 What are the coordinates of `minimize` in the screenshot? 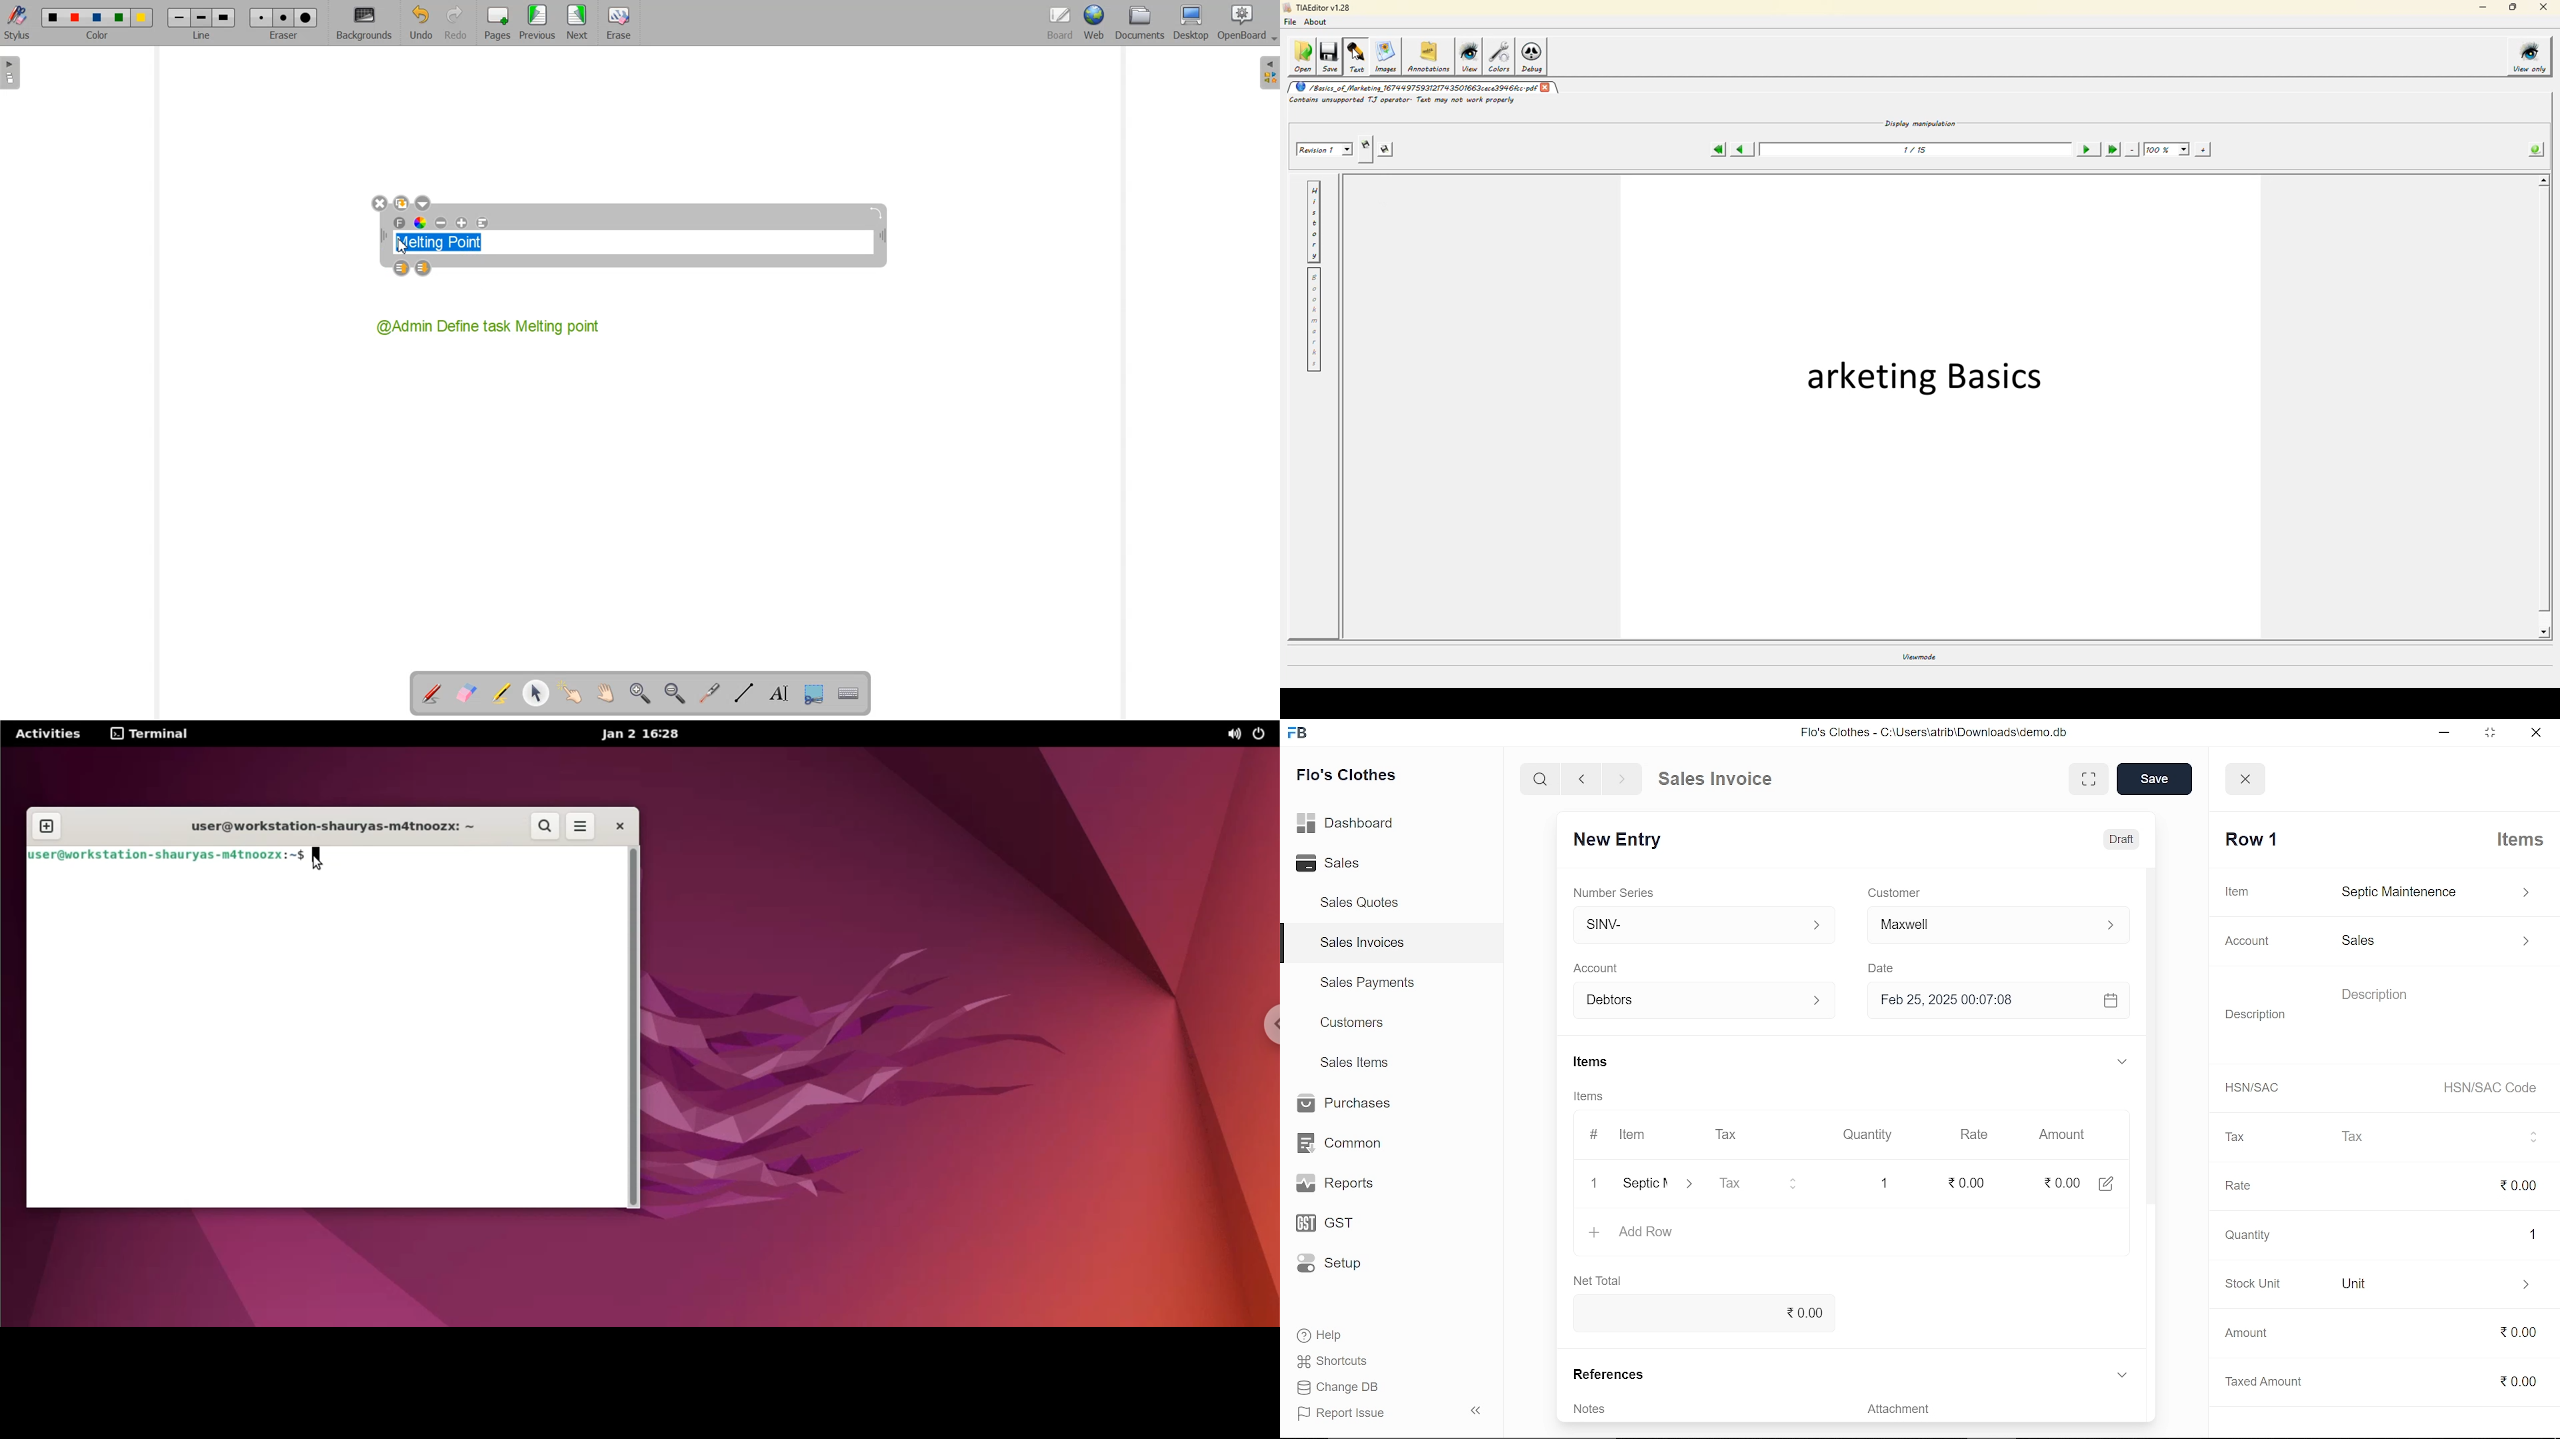 It's located at (2440, 733).